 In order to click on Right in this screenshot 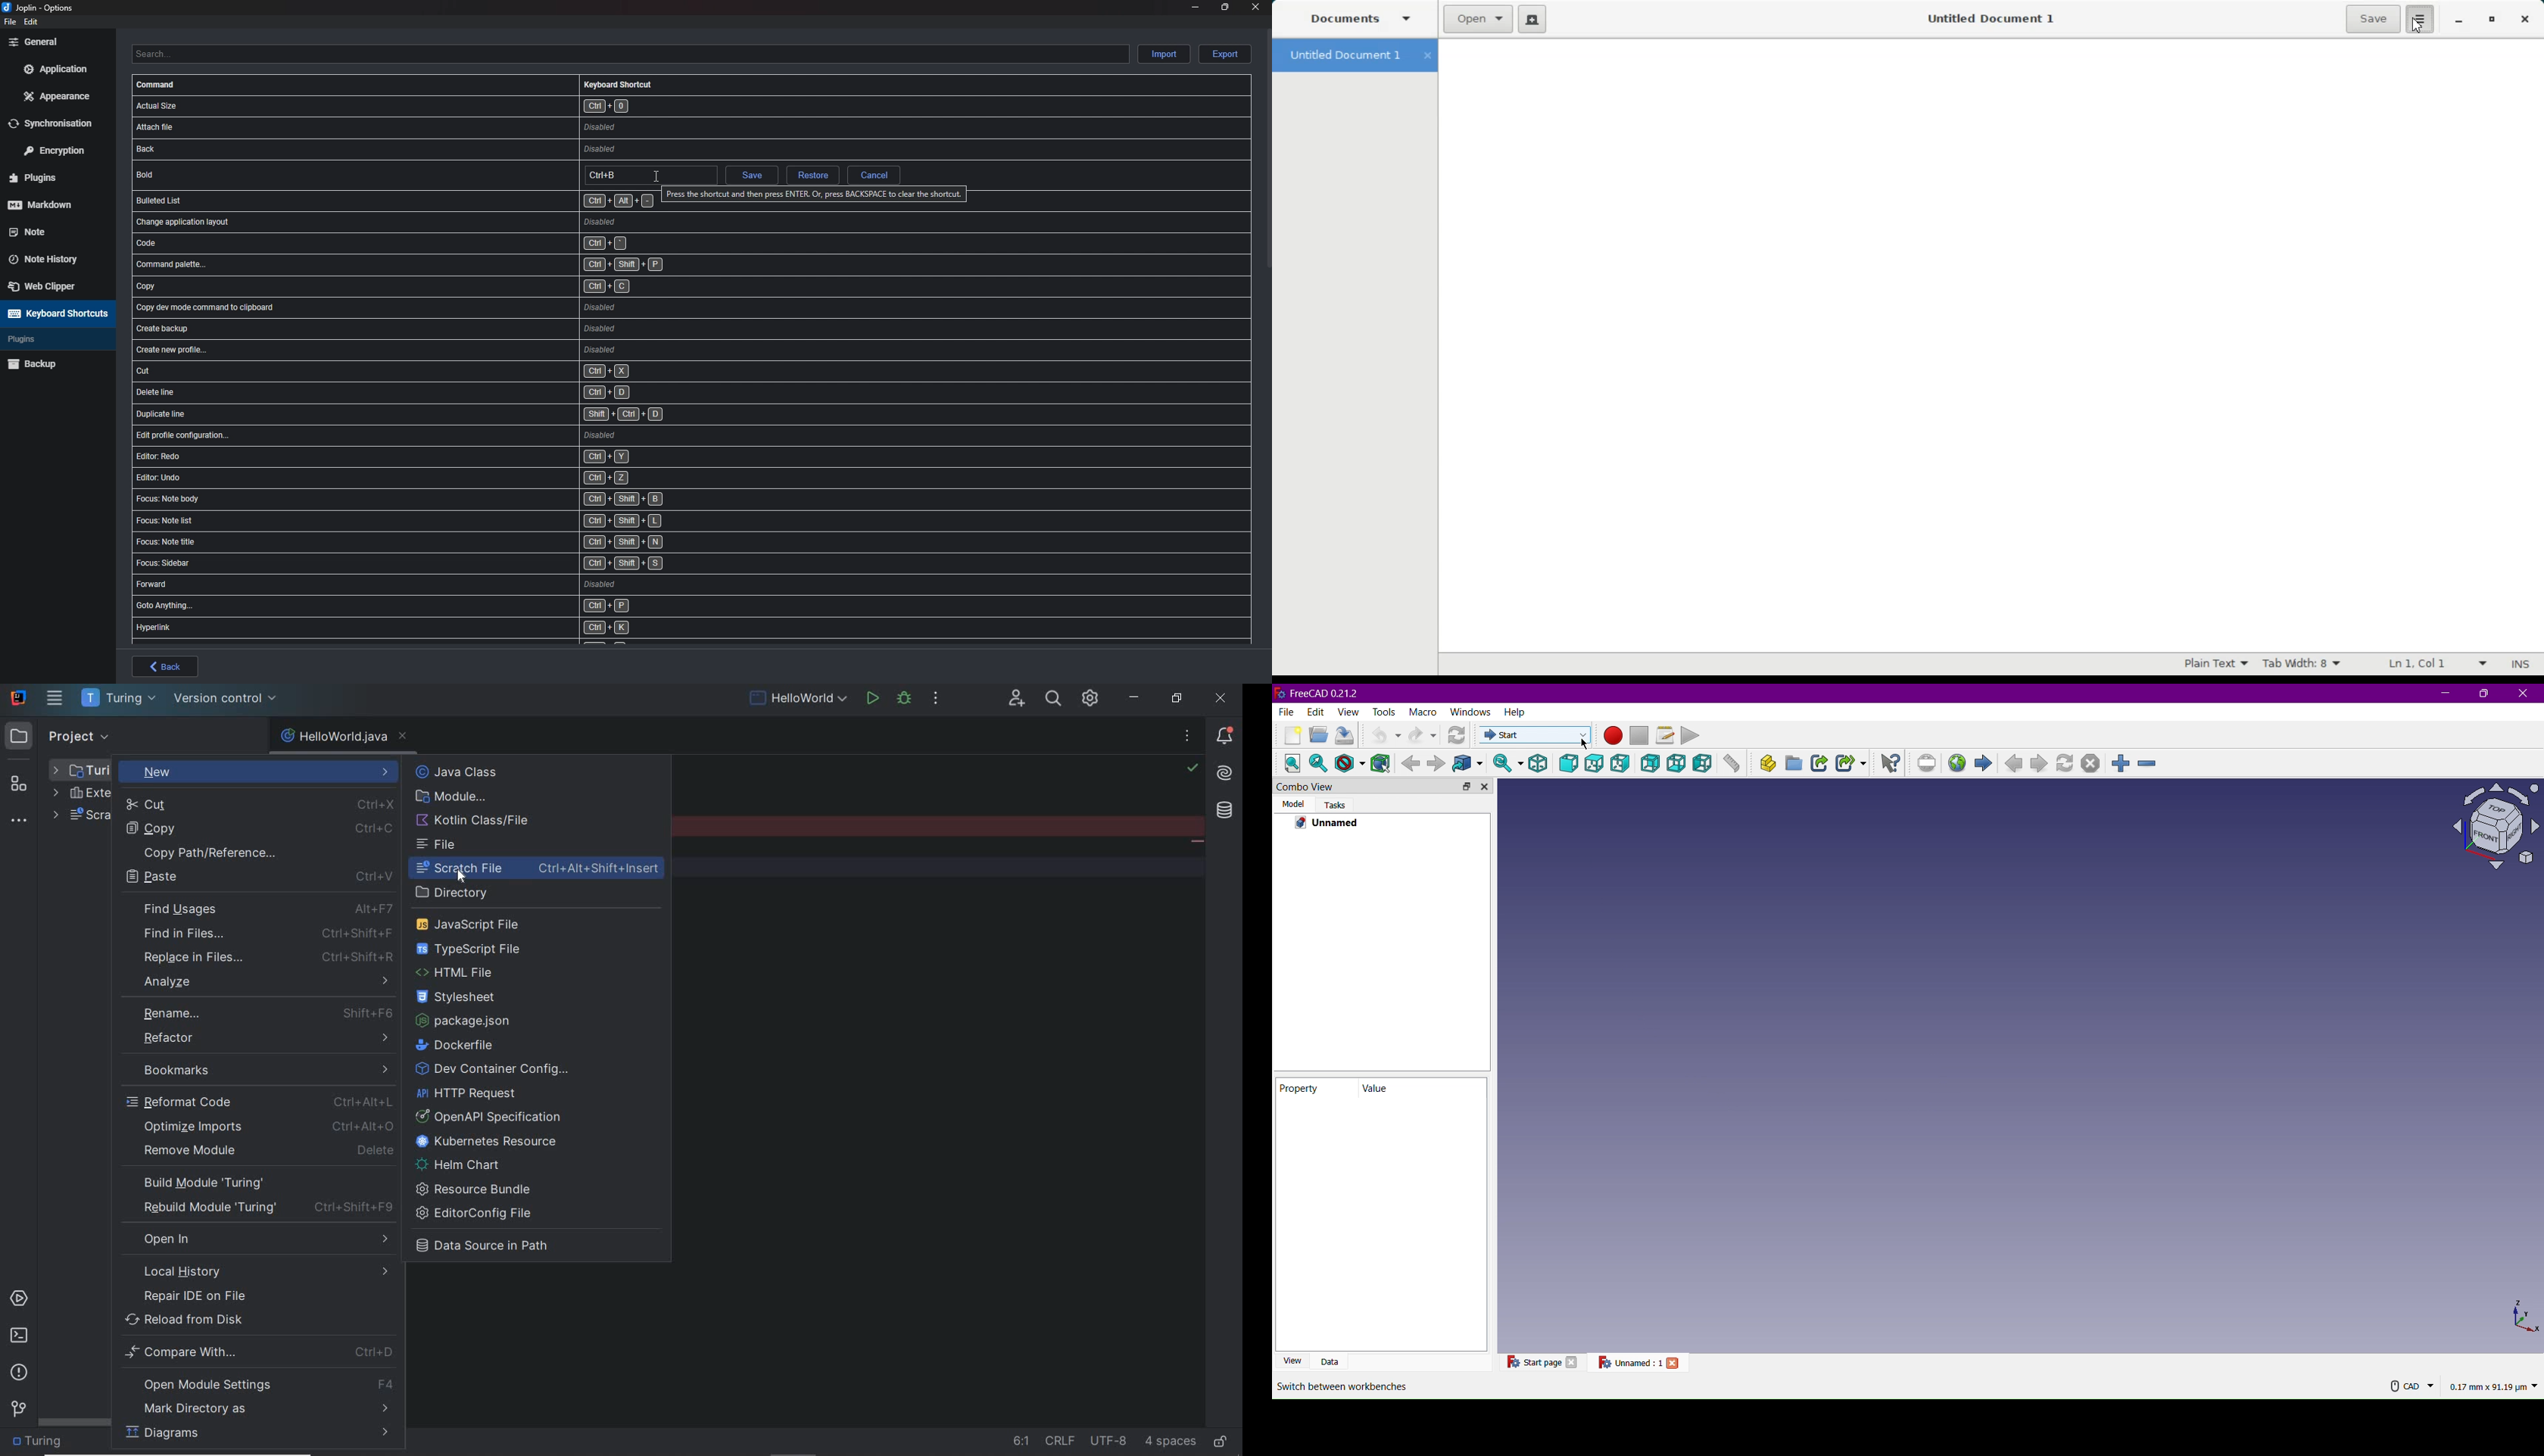, I will do `click(1623, 765)`.